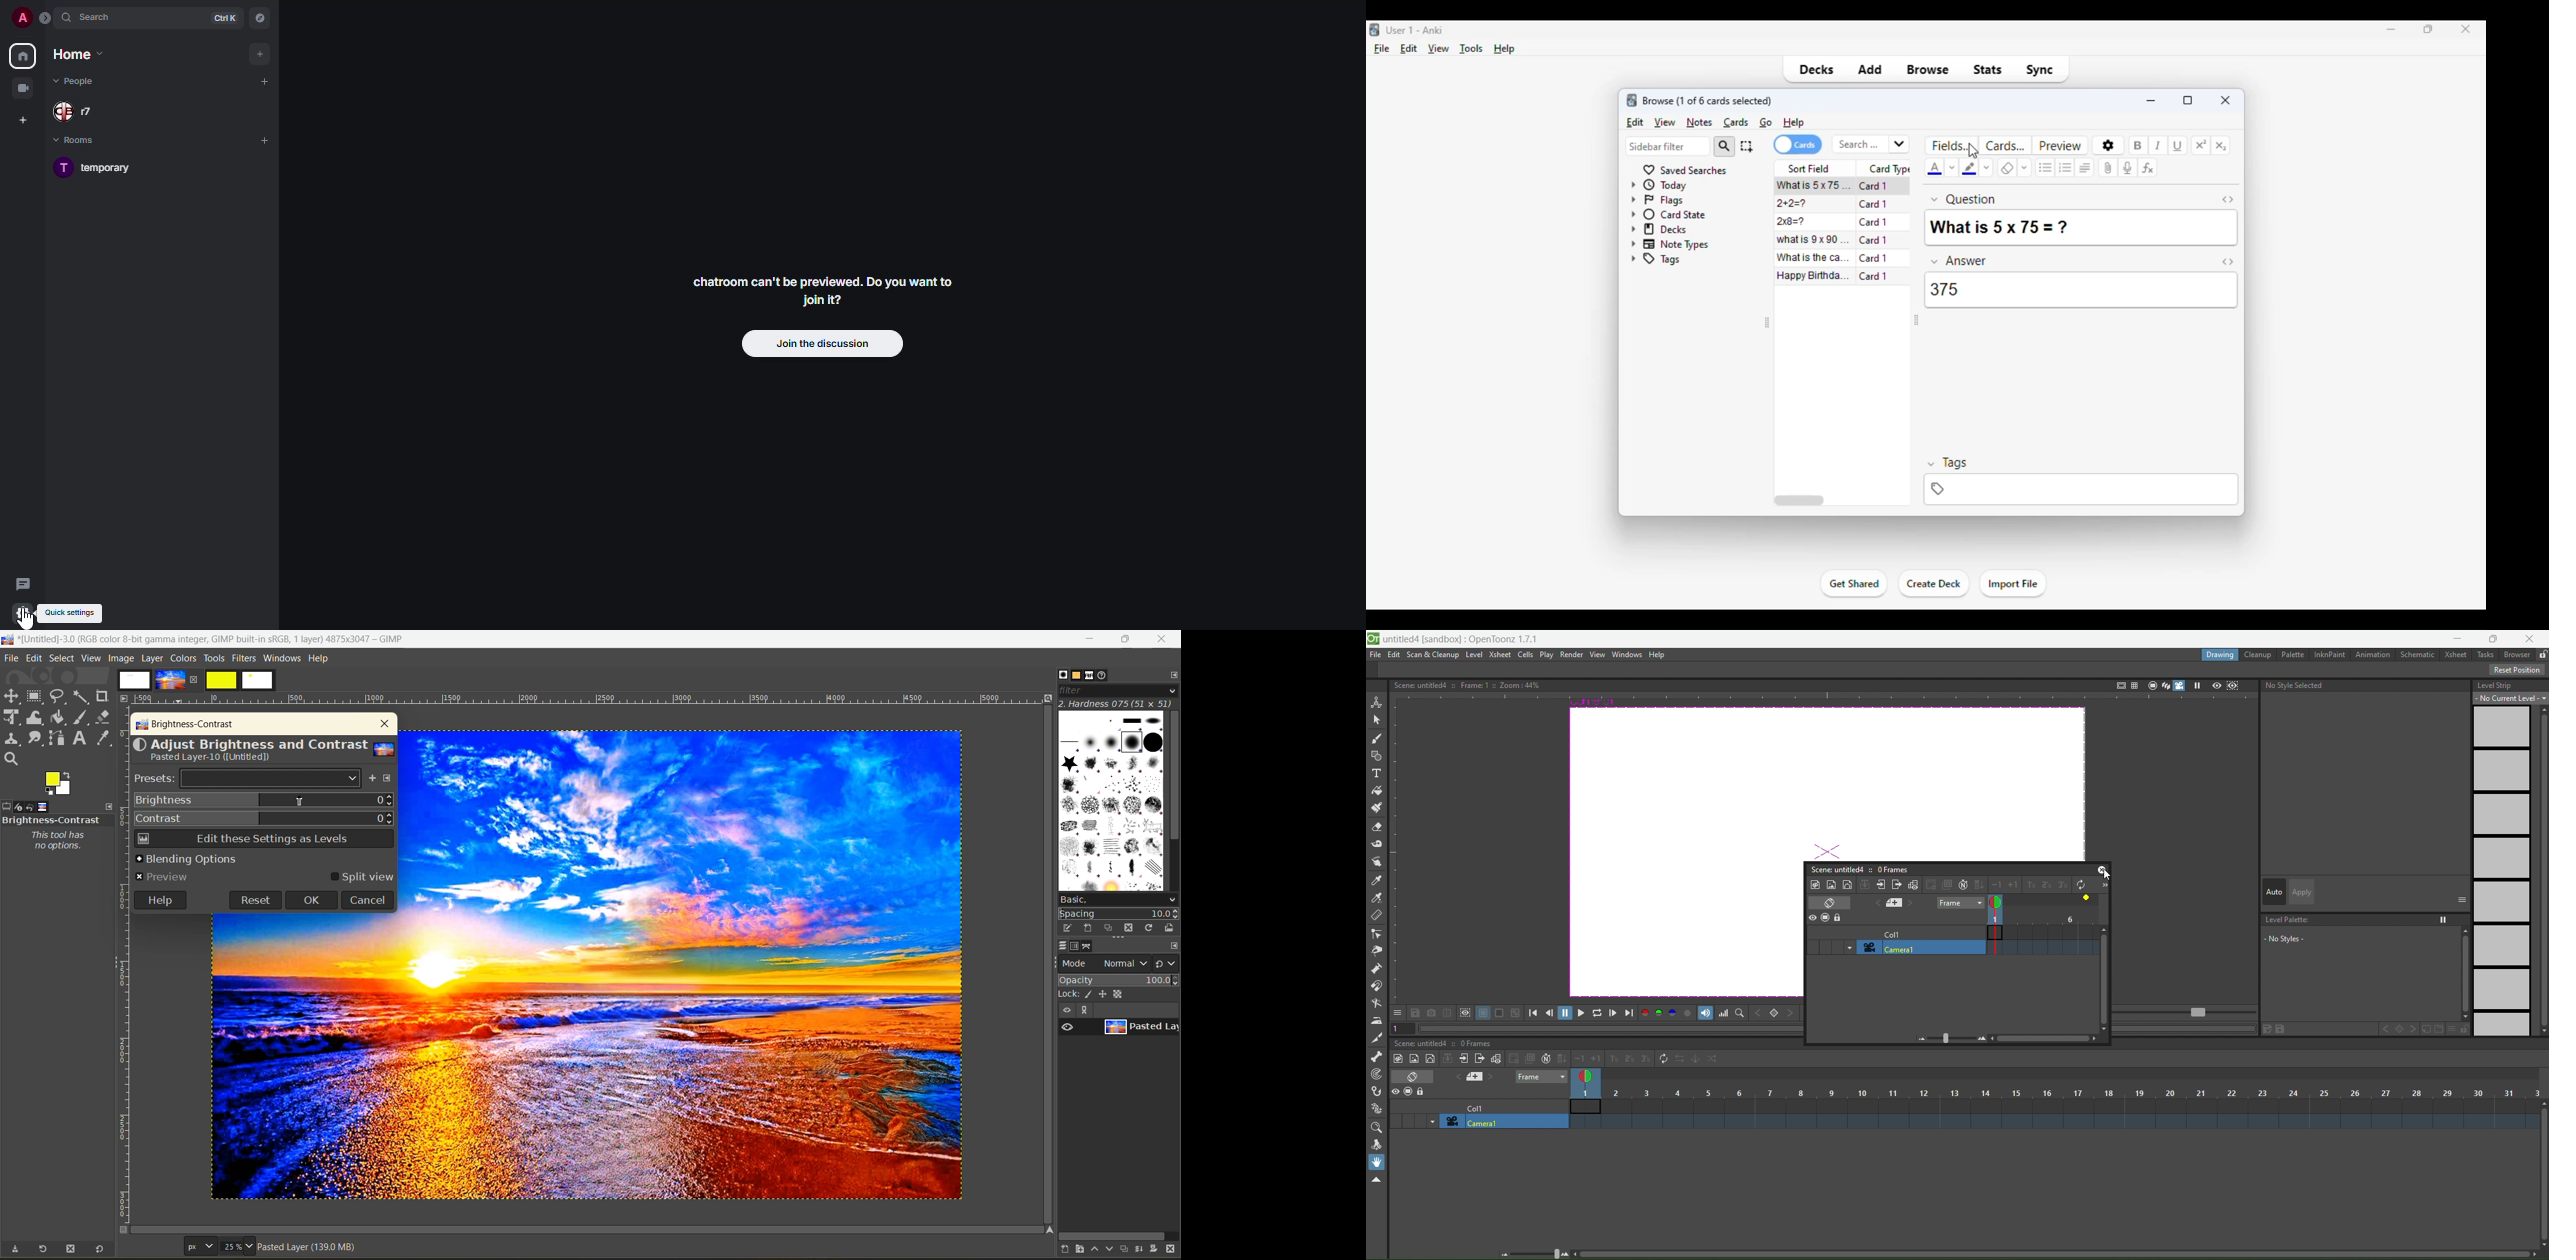  I want to click on card 1, so click(1874, 240).